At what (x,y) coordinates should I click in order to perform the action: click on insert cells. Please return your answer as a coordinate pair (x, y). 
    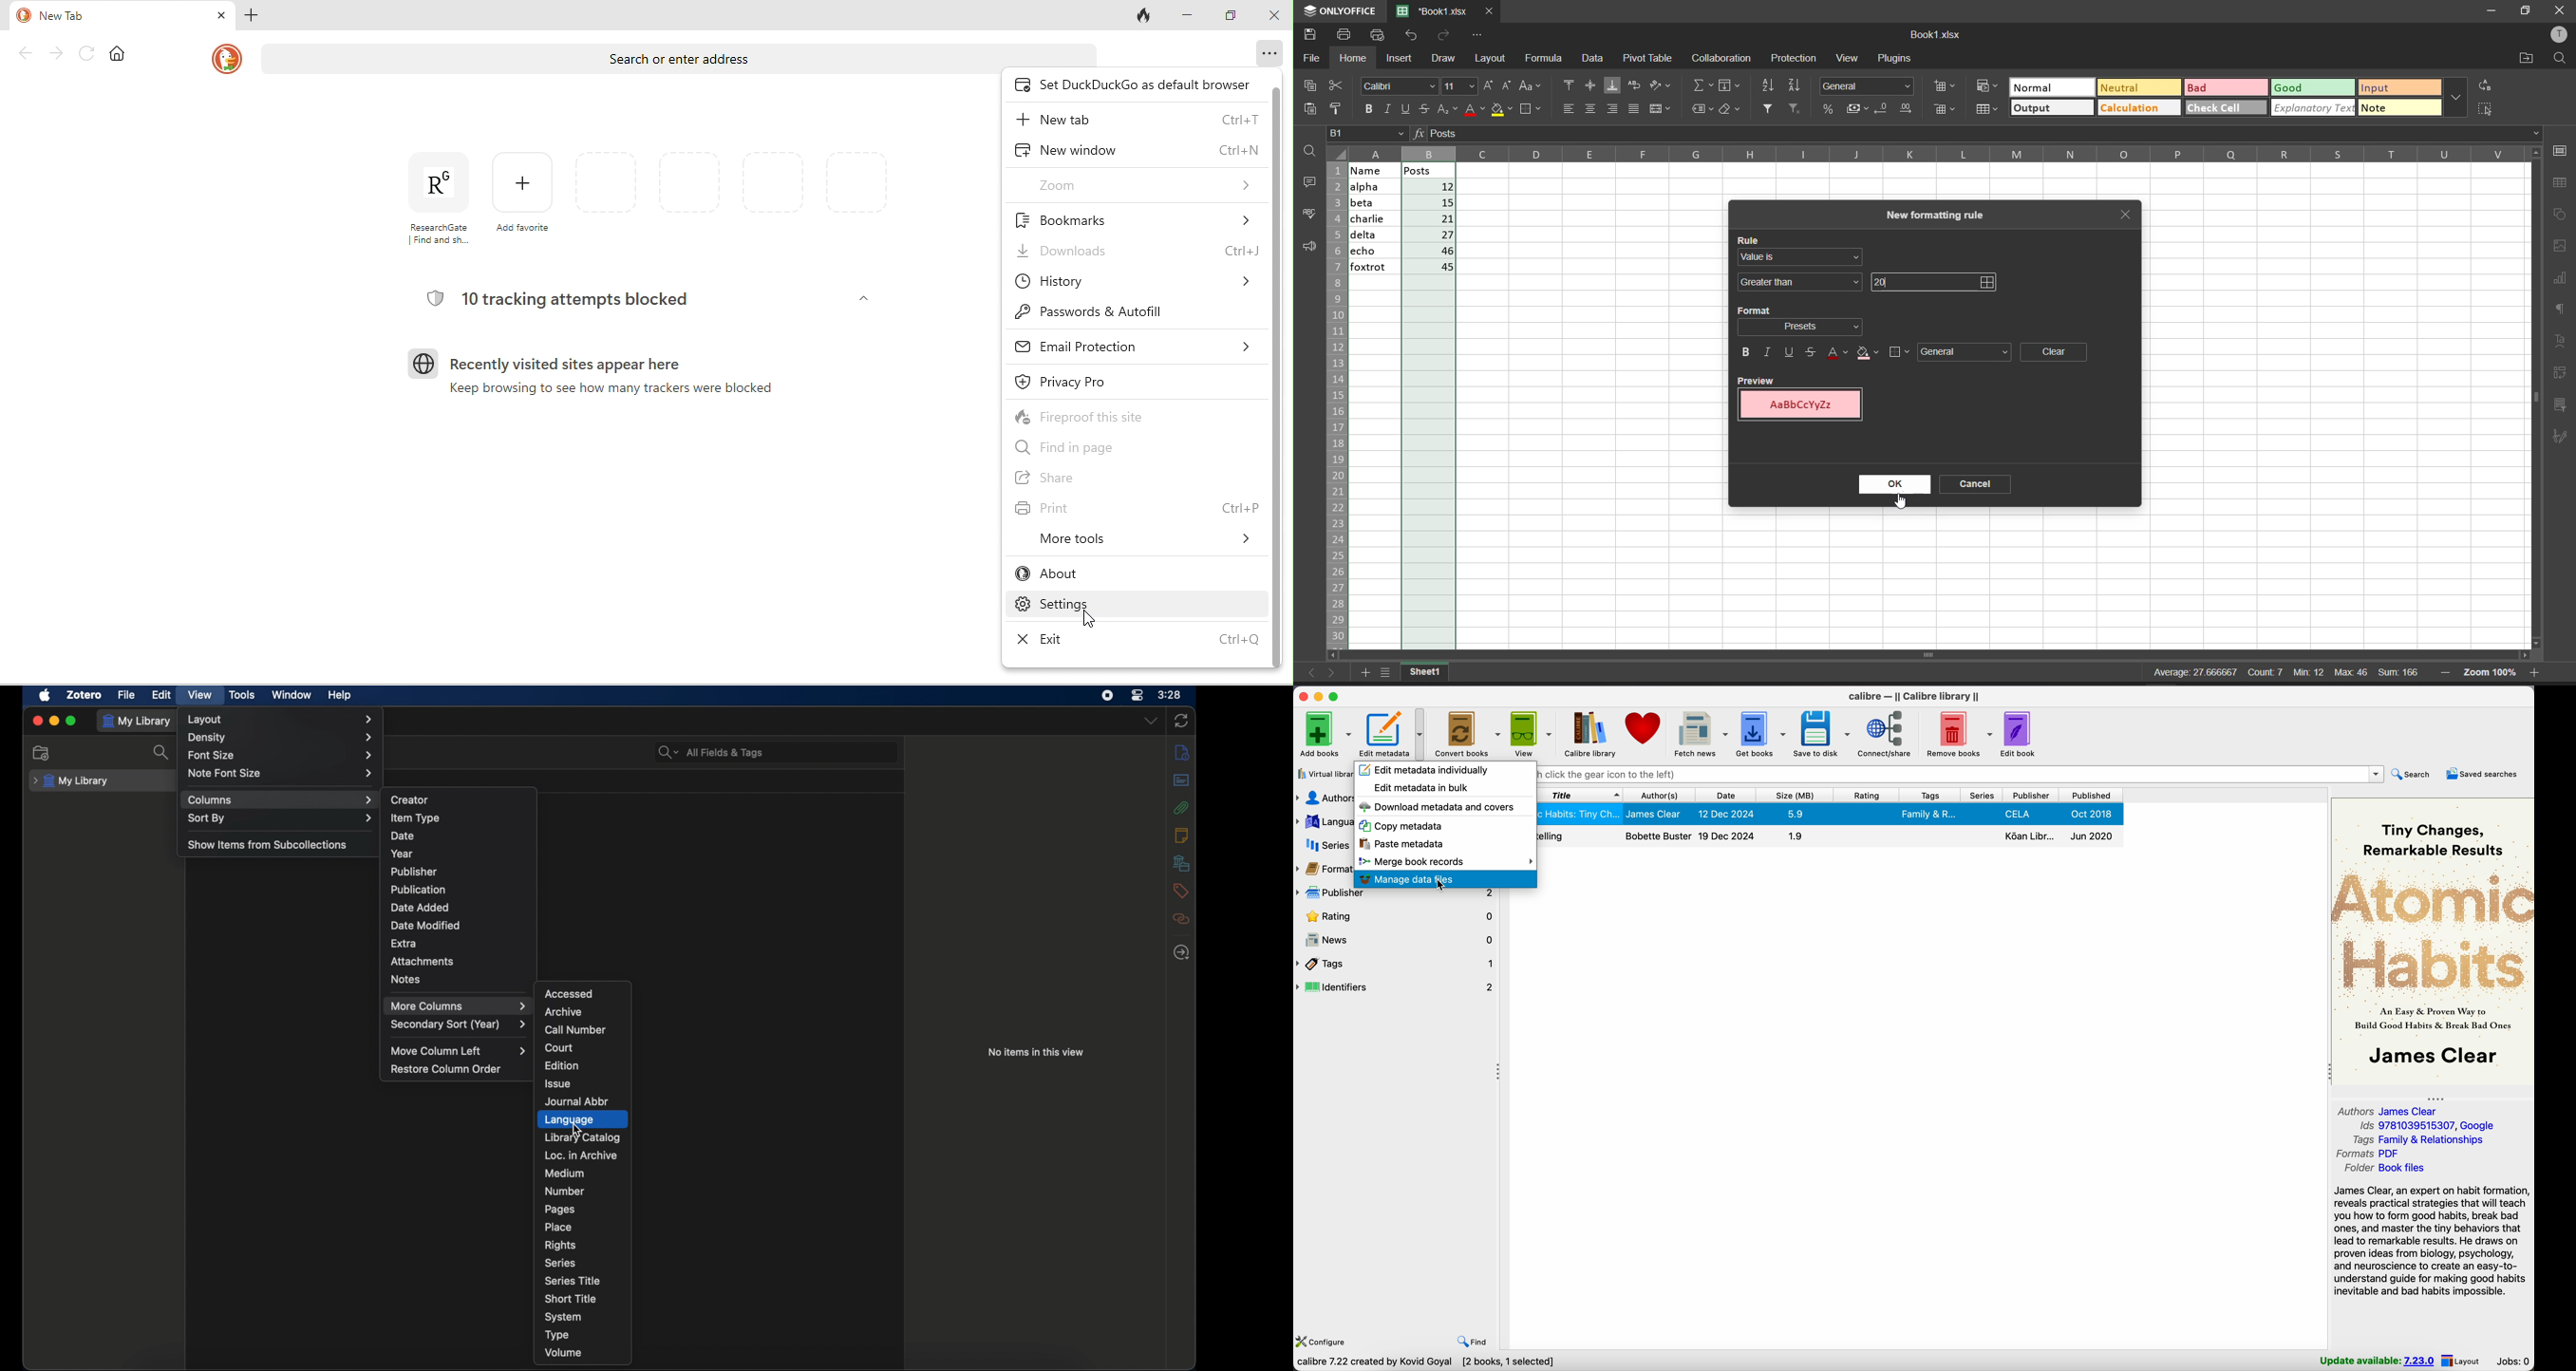
    Looking at the image, I should click on (1947, 86).